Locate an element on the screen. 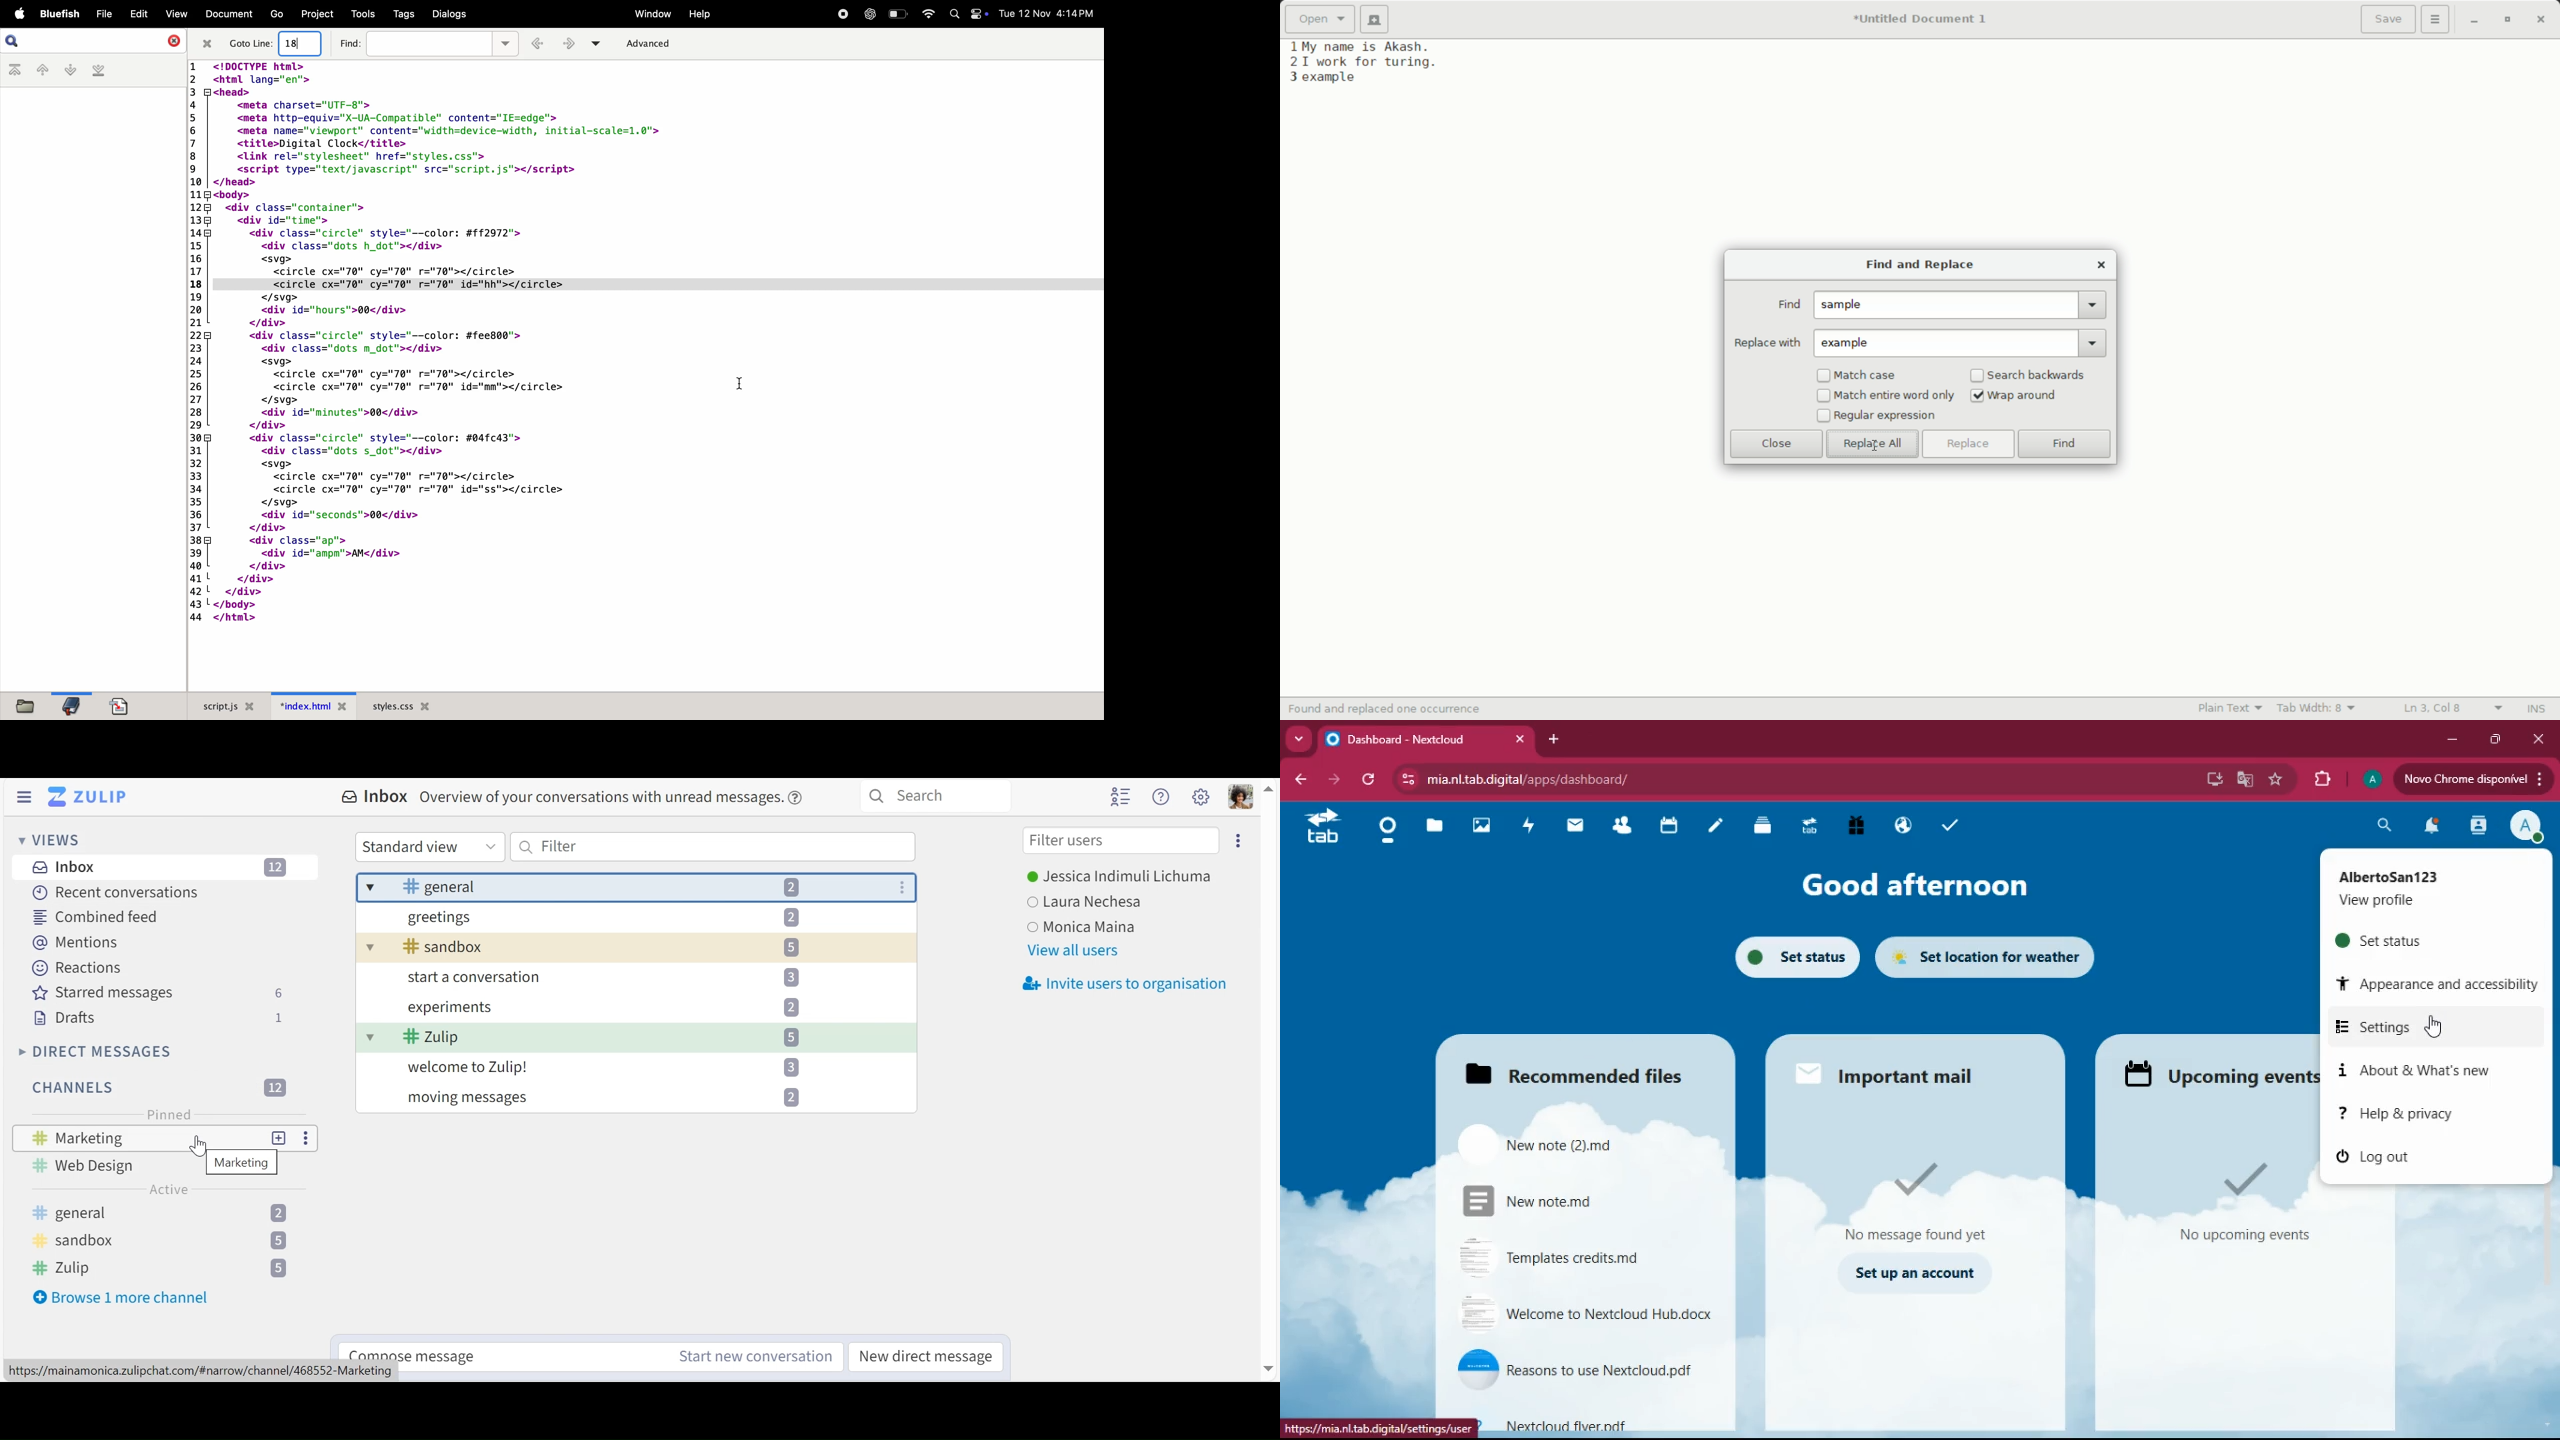  Personal menu is located at coordinates (1242, 798).